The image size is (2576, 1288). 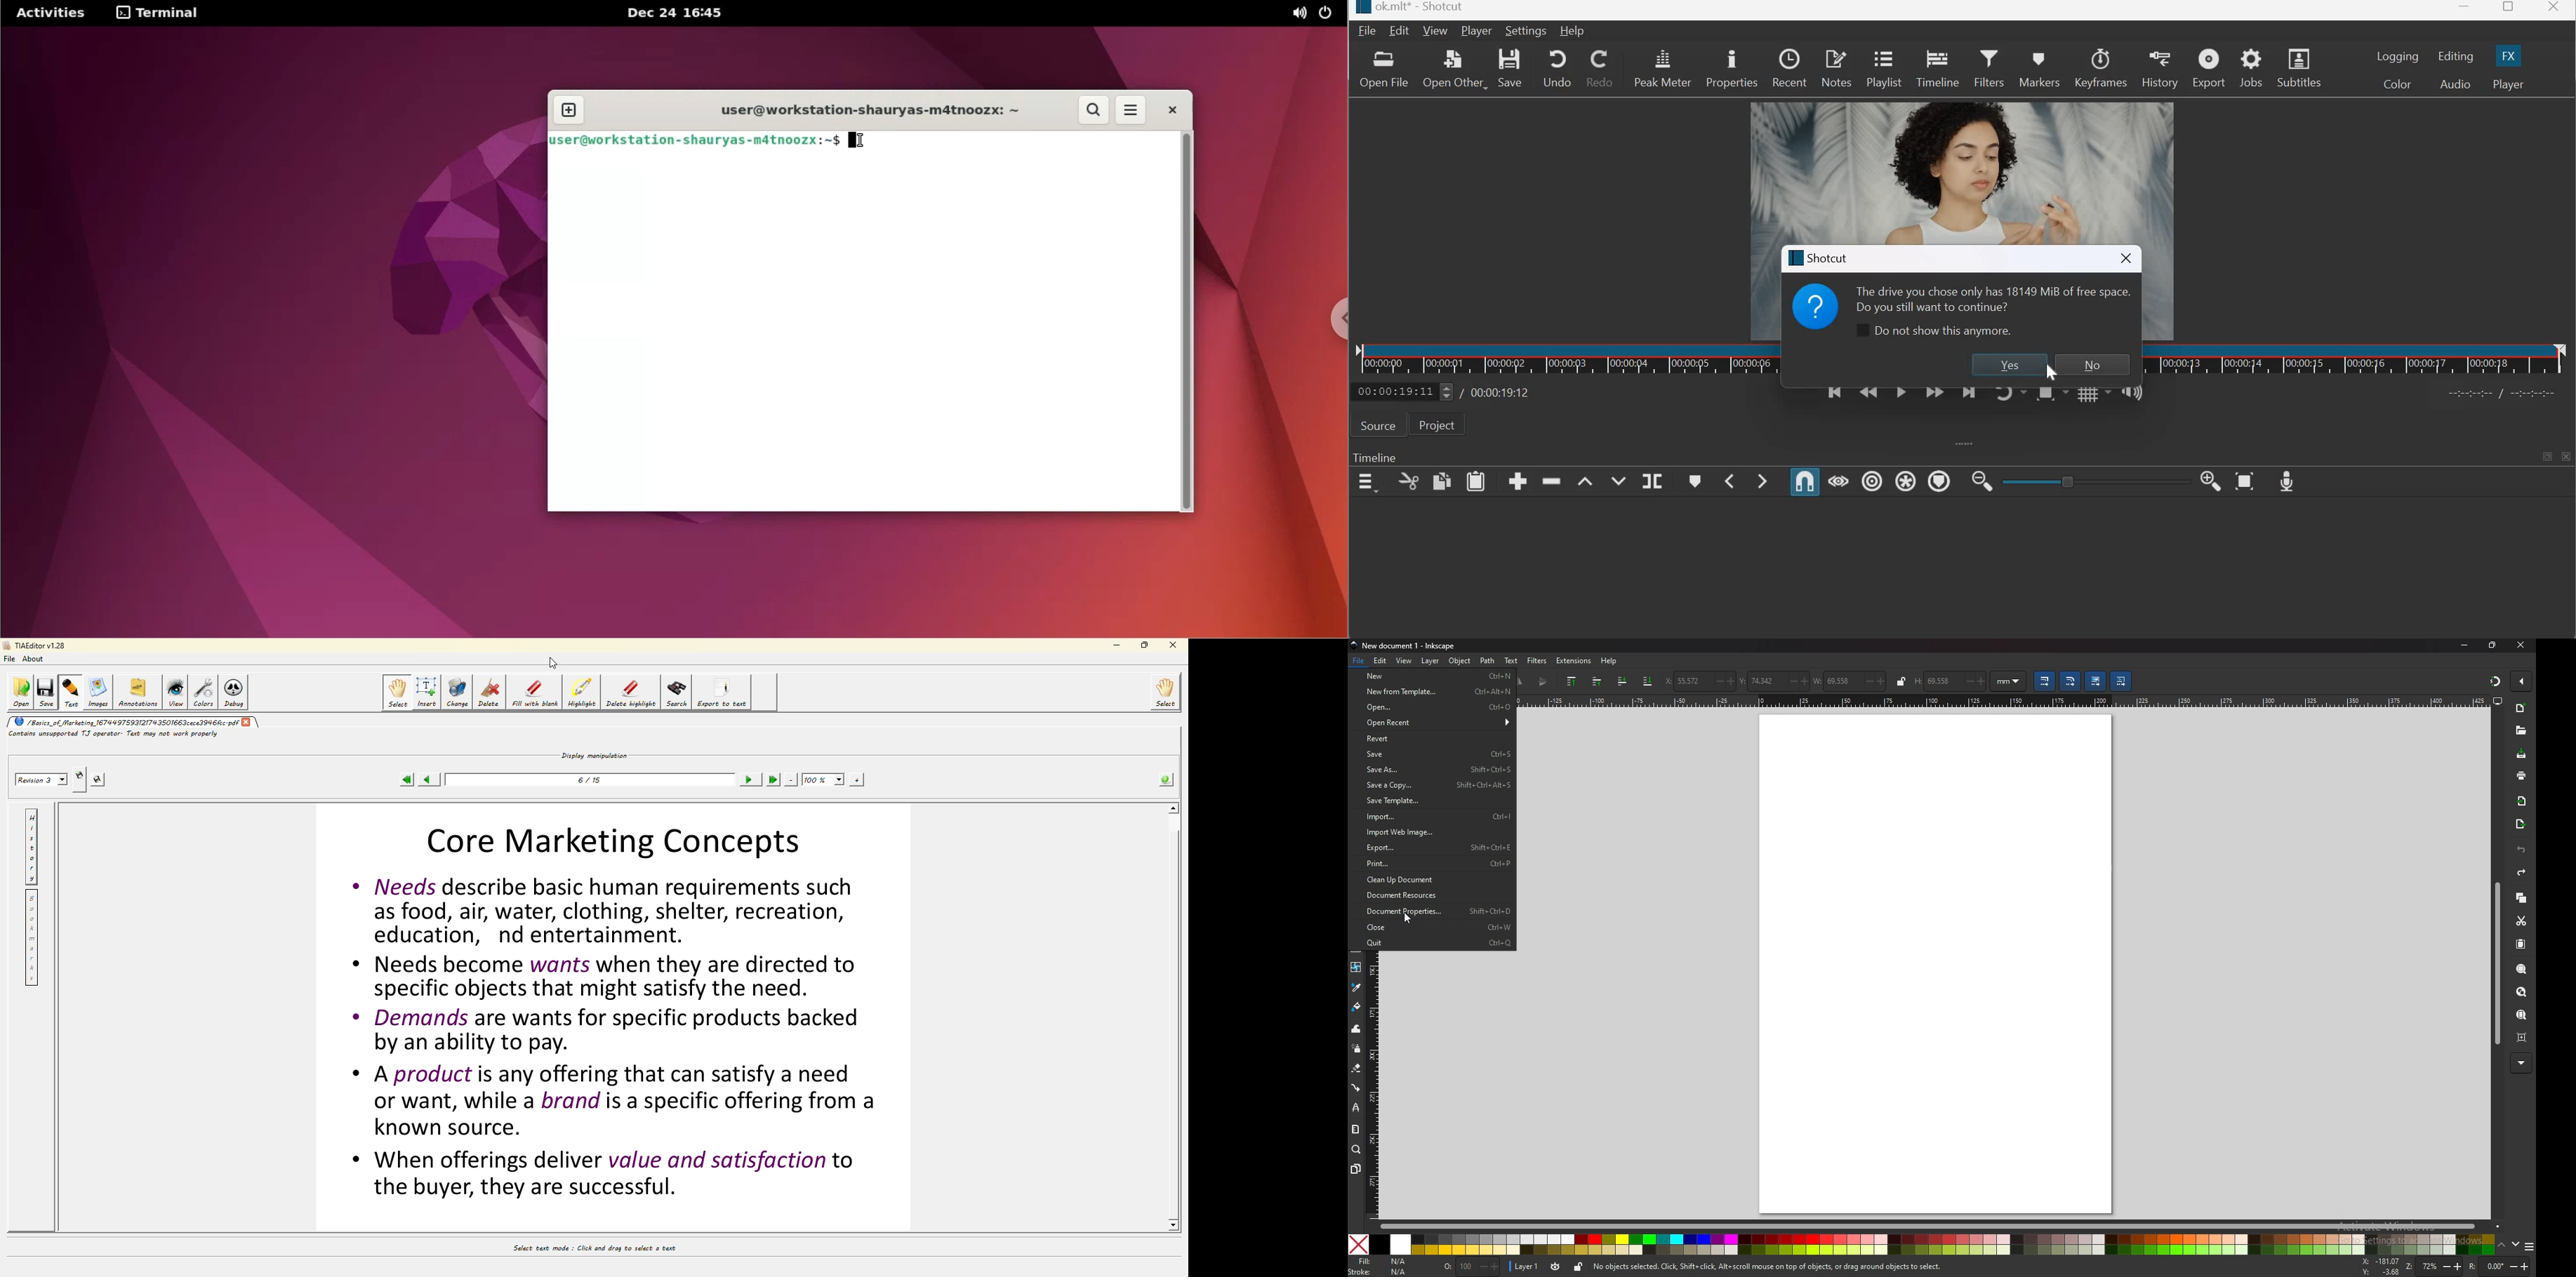 What do you see at coordinates (1935, 395) in the screenshot?
I see `Play quickly forwards` at bounding box center [1935, 395].